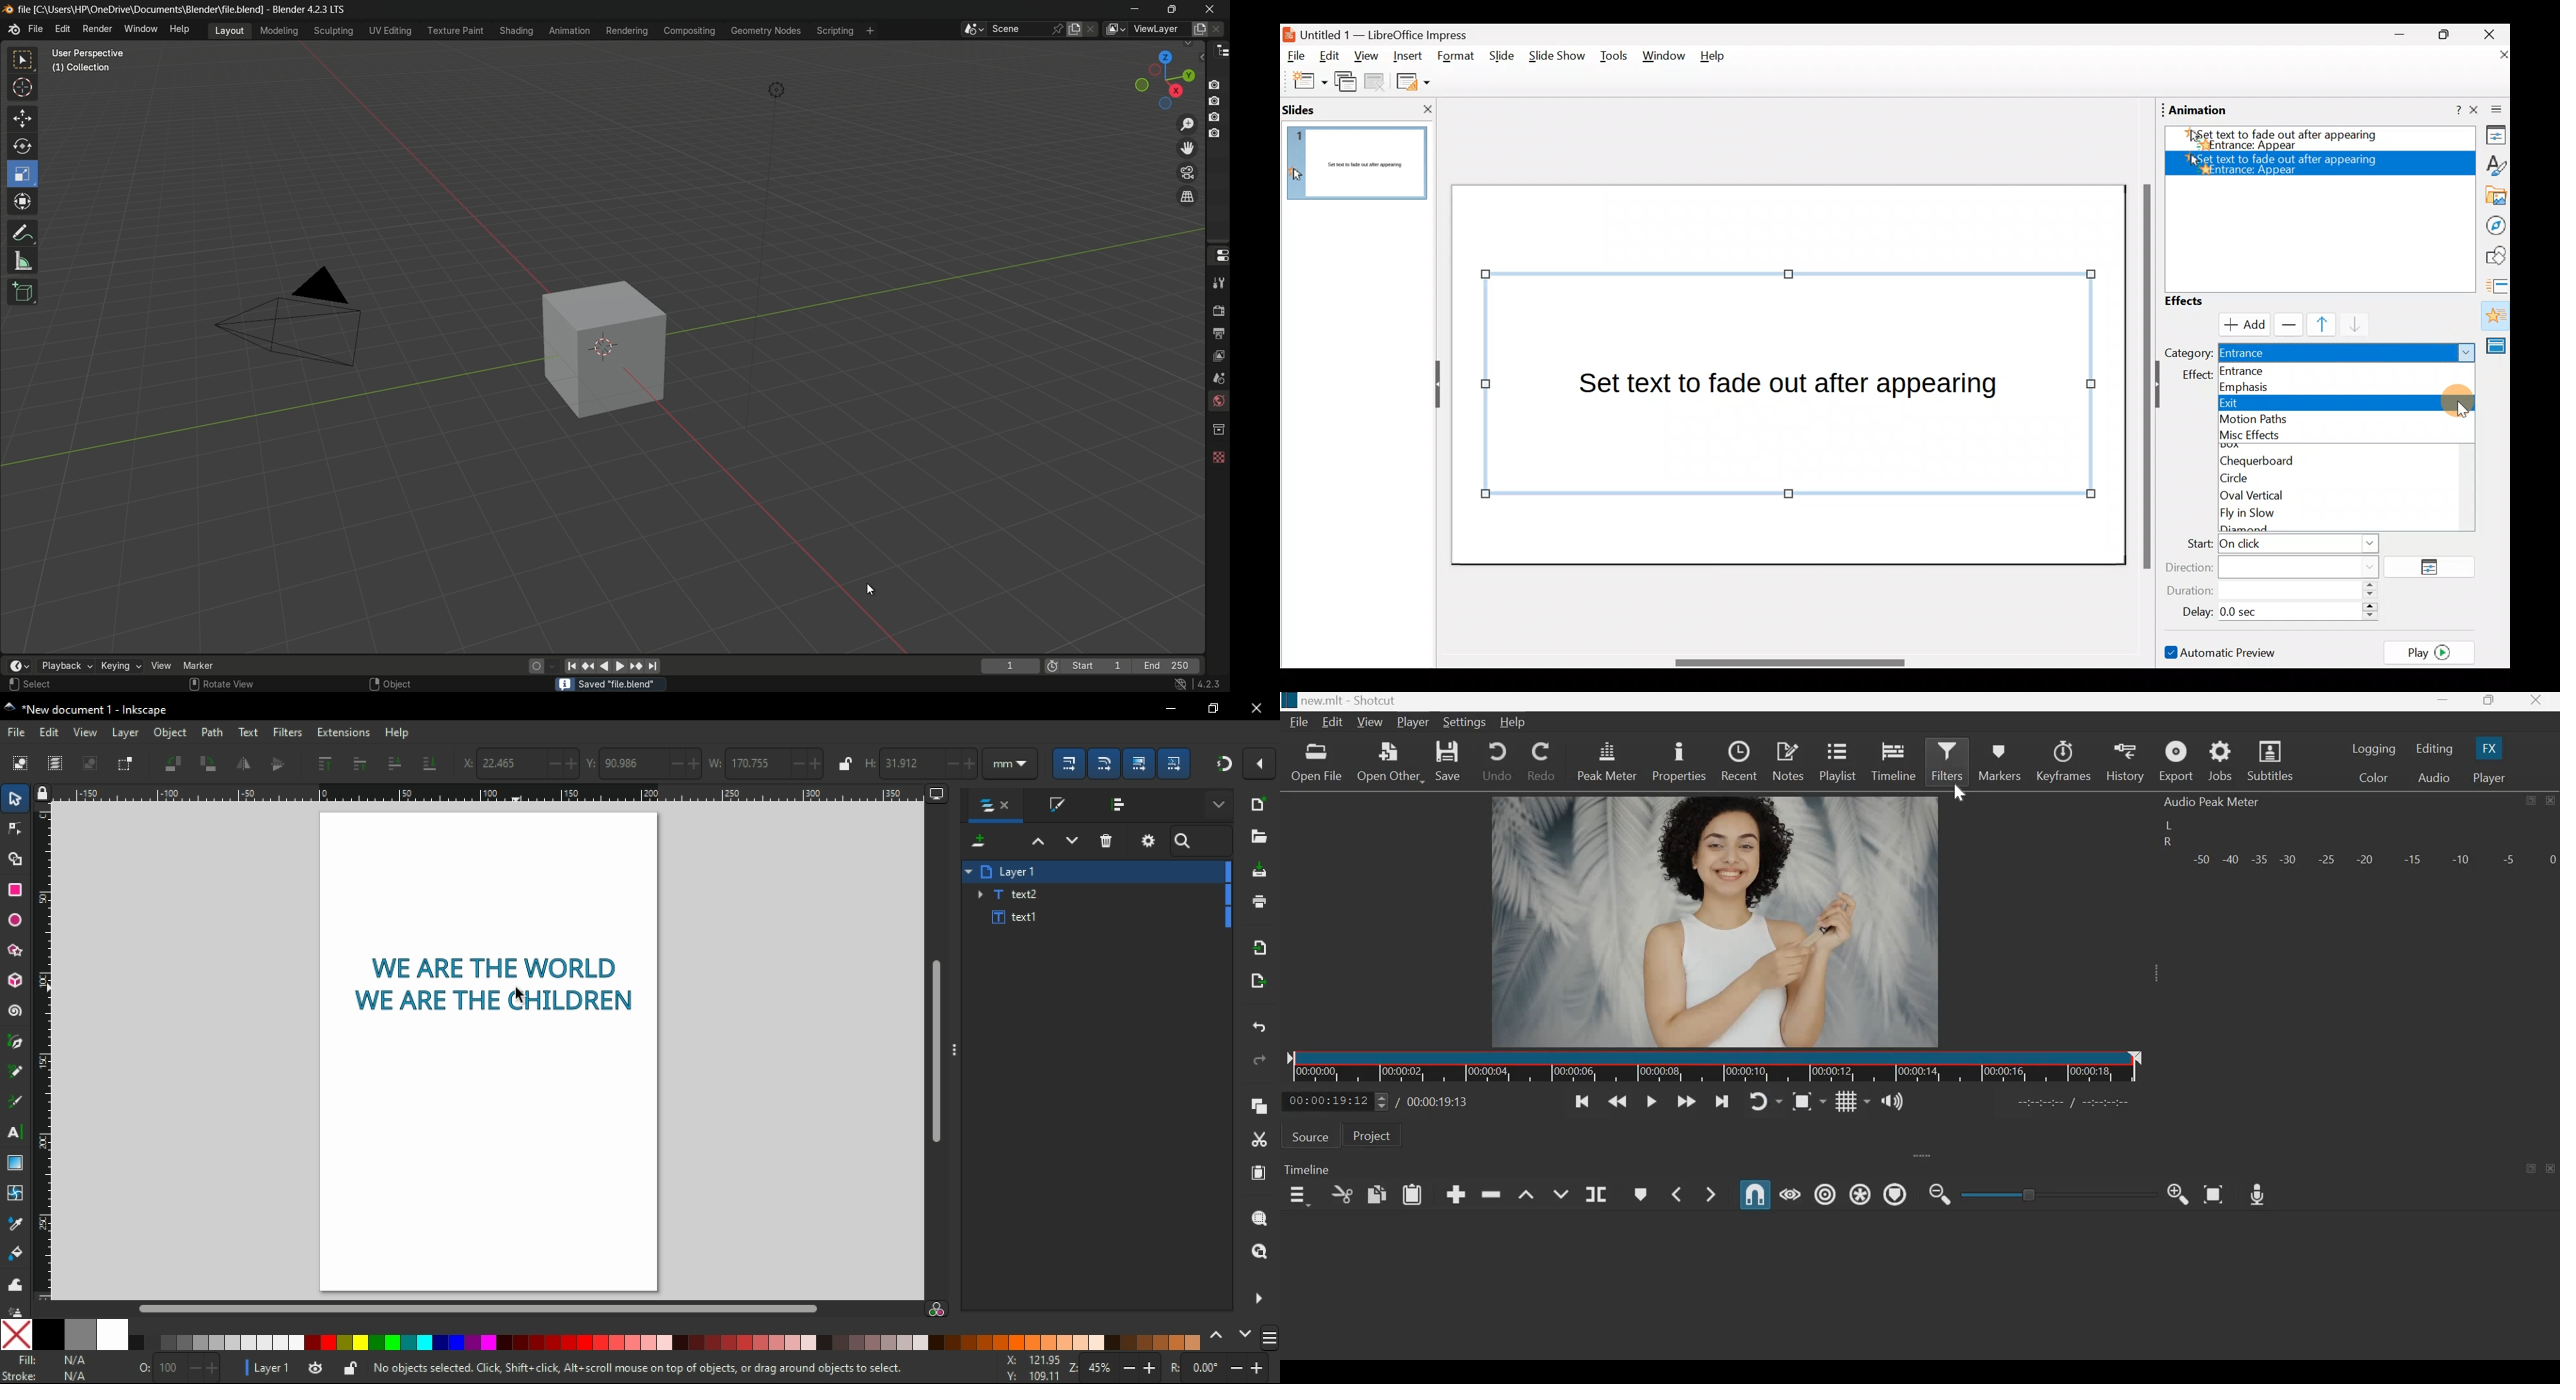 Image resolution: width=2576 pixels, height=1400 pixels. Describe the element at coordinates (2376, 779) in the screenshot. I see `Color` at that location.